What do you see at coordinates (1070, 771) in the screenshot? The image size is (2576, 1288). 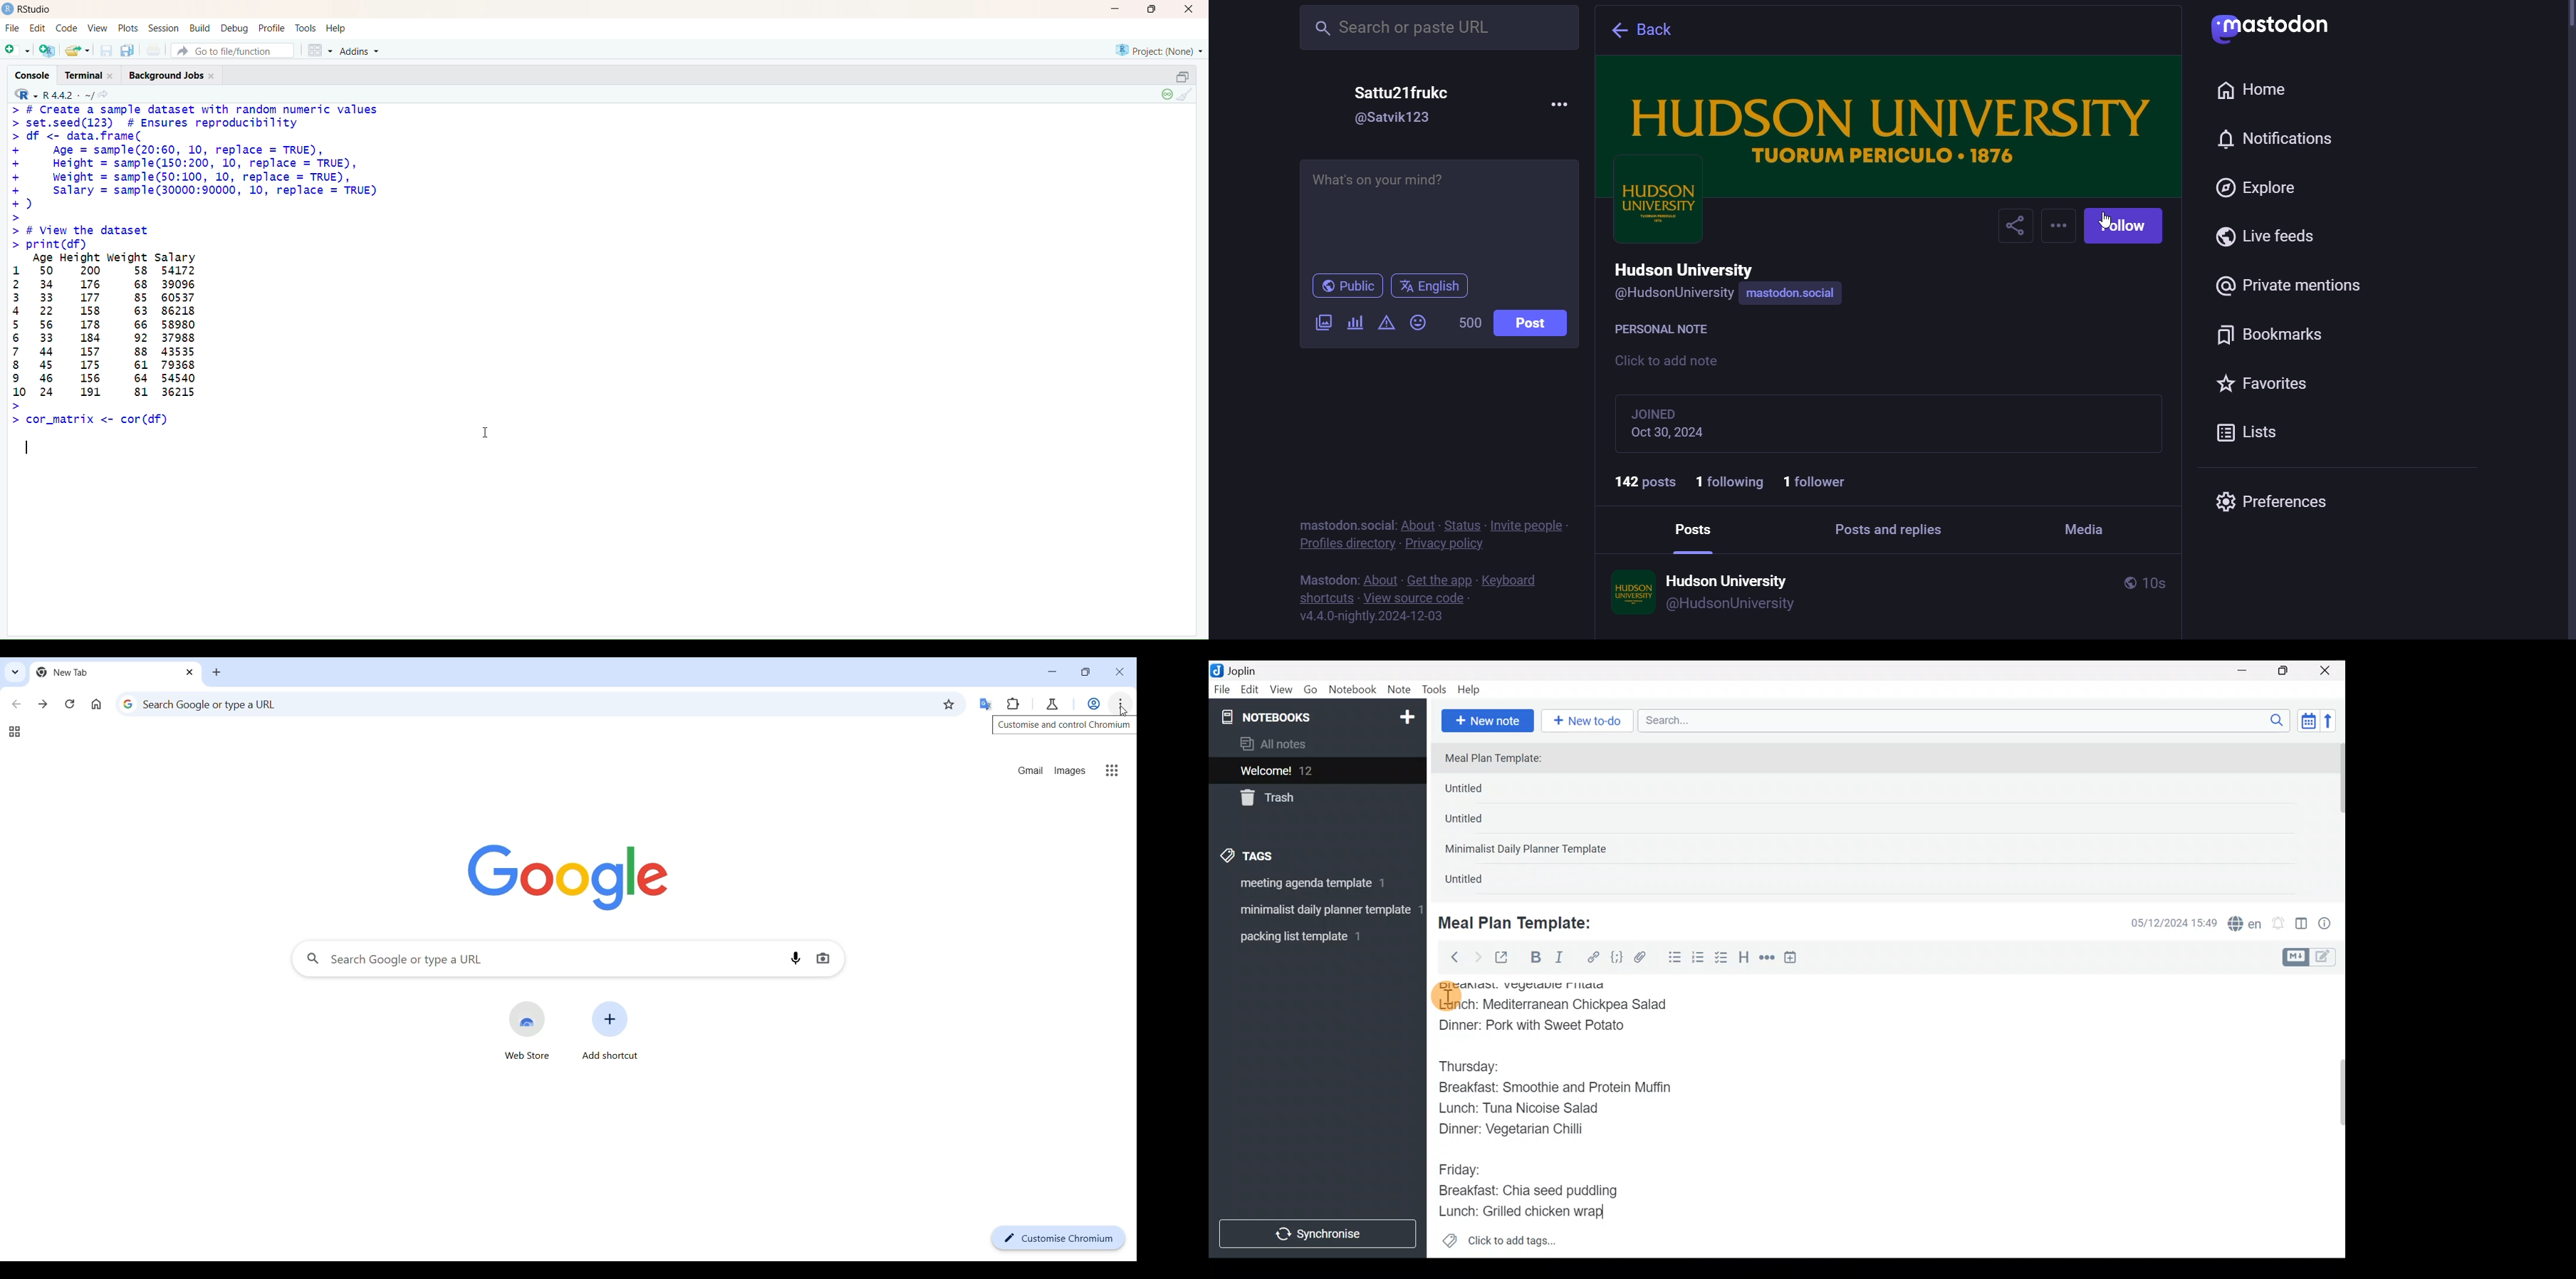 I see `images` at bounding box center [1070, 771].